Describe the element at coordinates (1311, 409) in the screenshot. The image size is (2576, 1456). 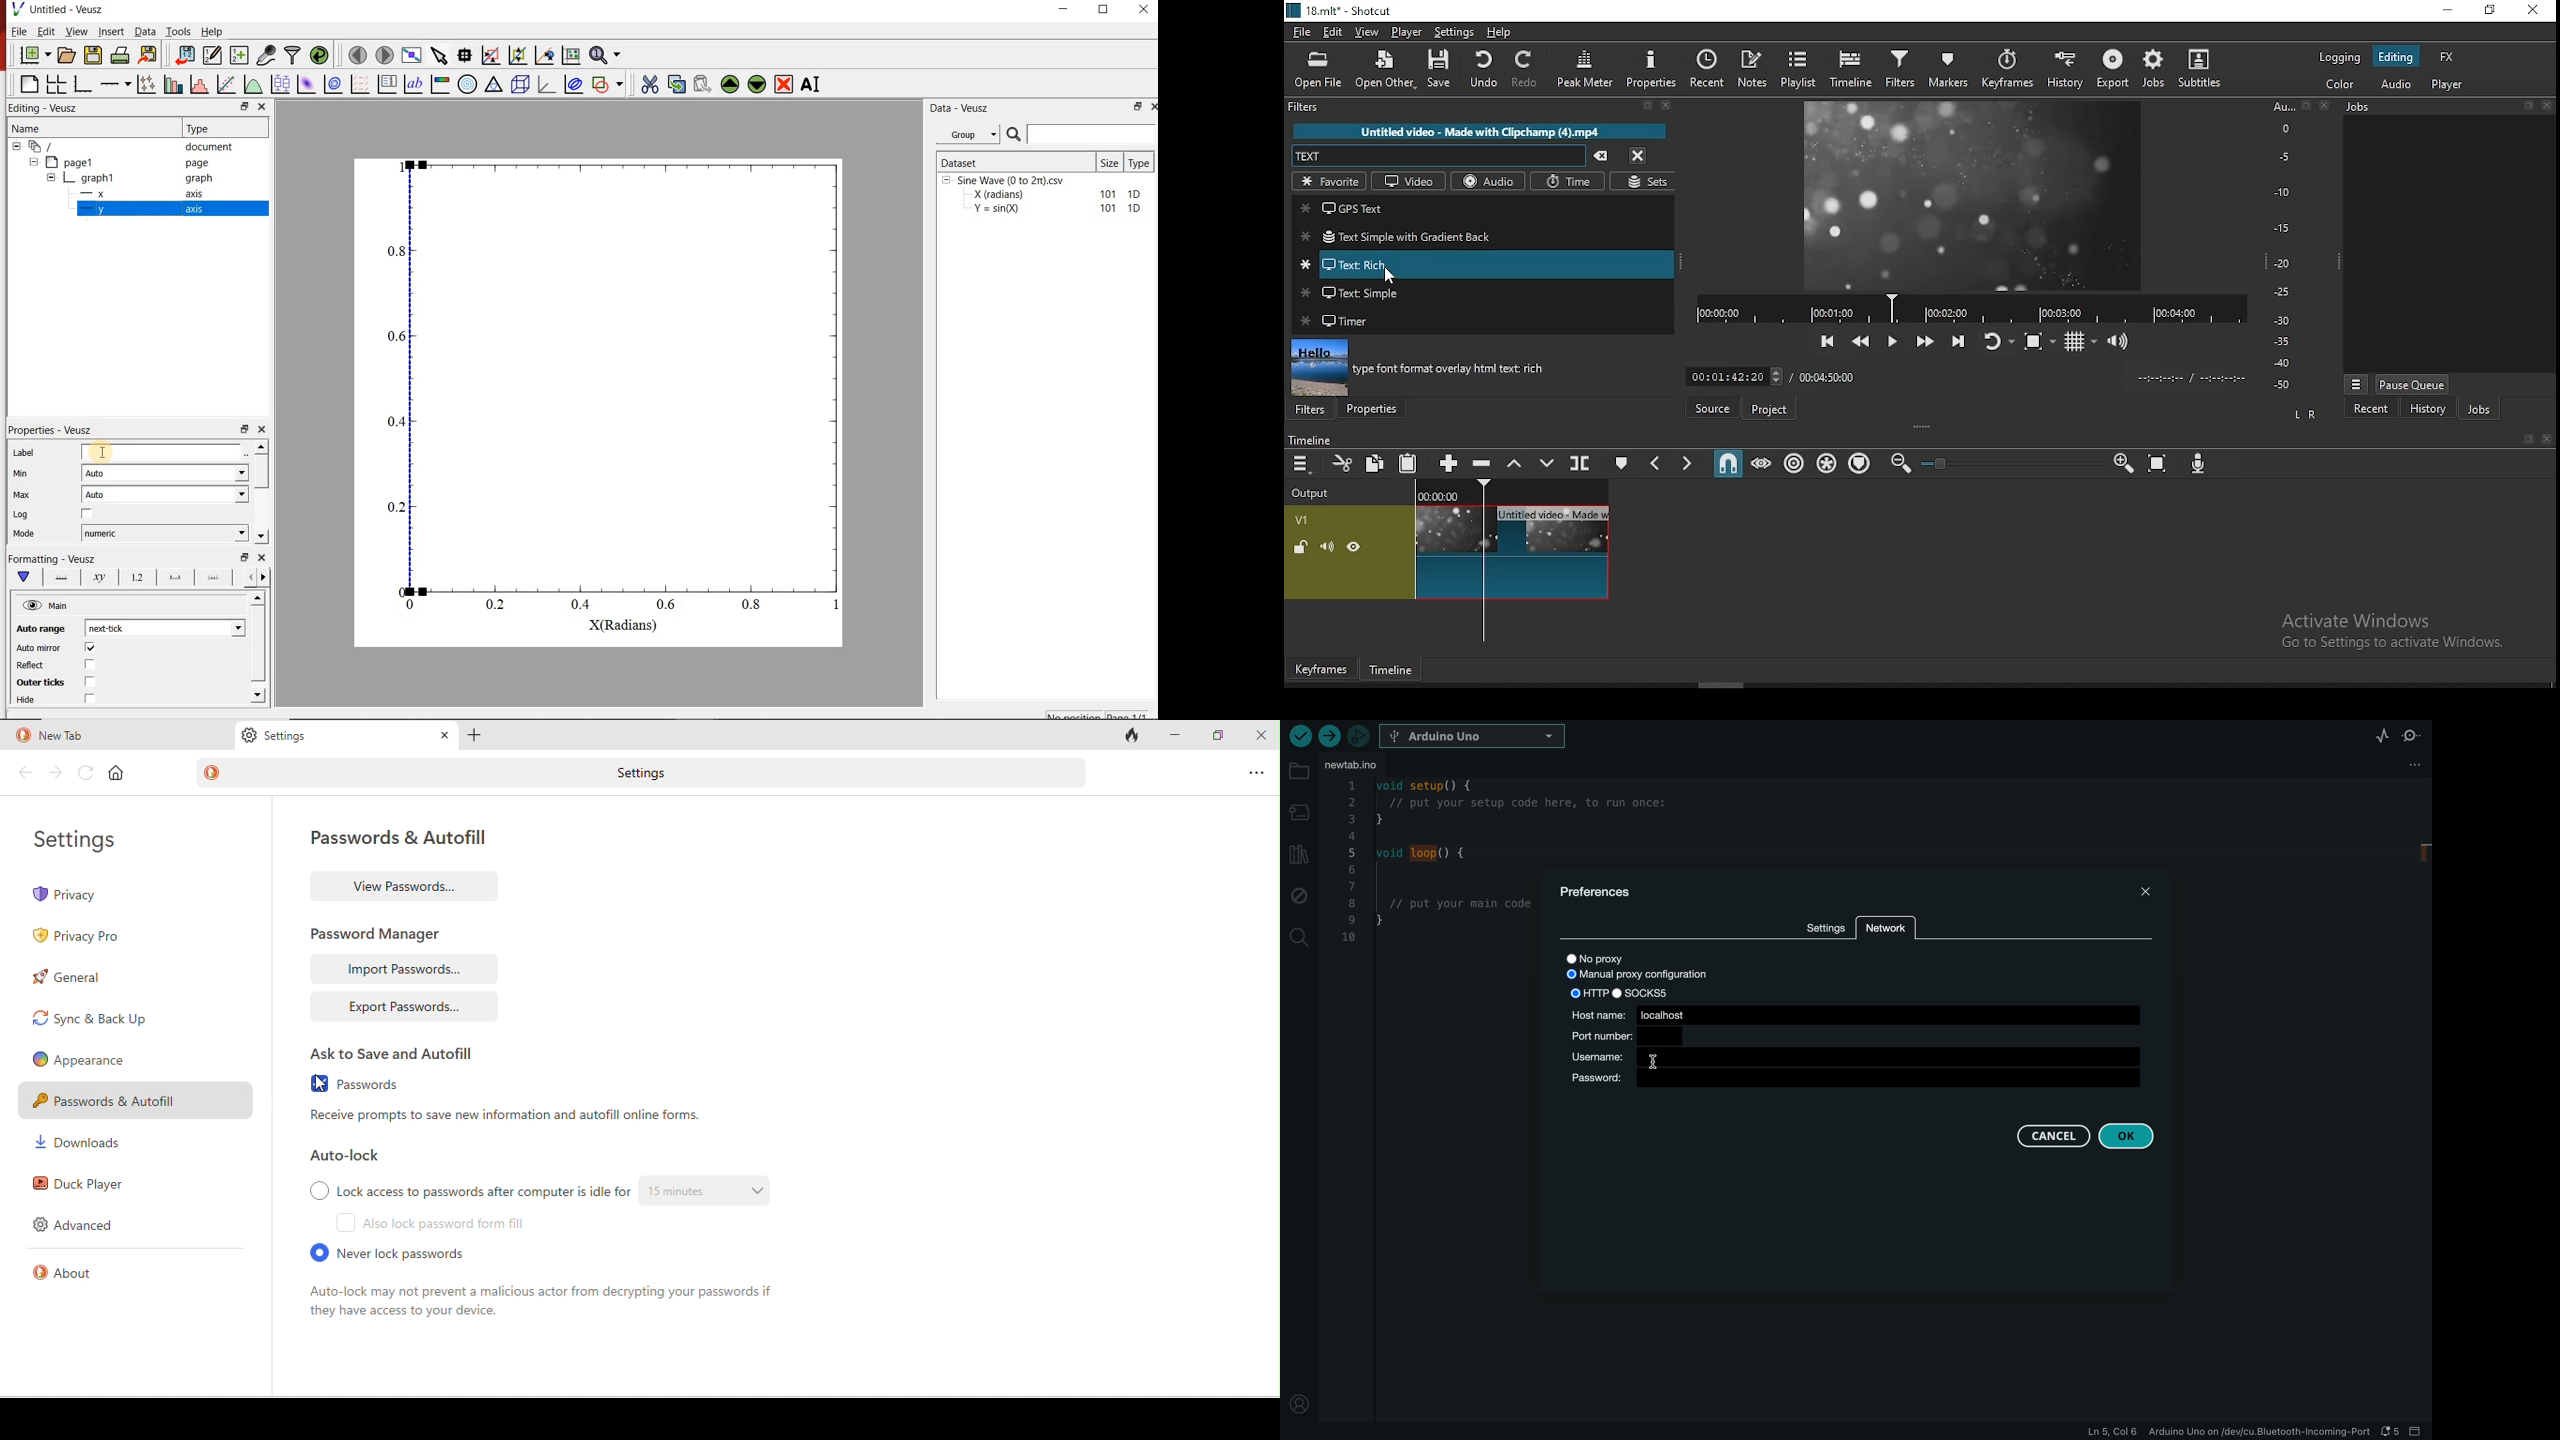
I see `filters` at that location.